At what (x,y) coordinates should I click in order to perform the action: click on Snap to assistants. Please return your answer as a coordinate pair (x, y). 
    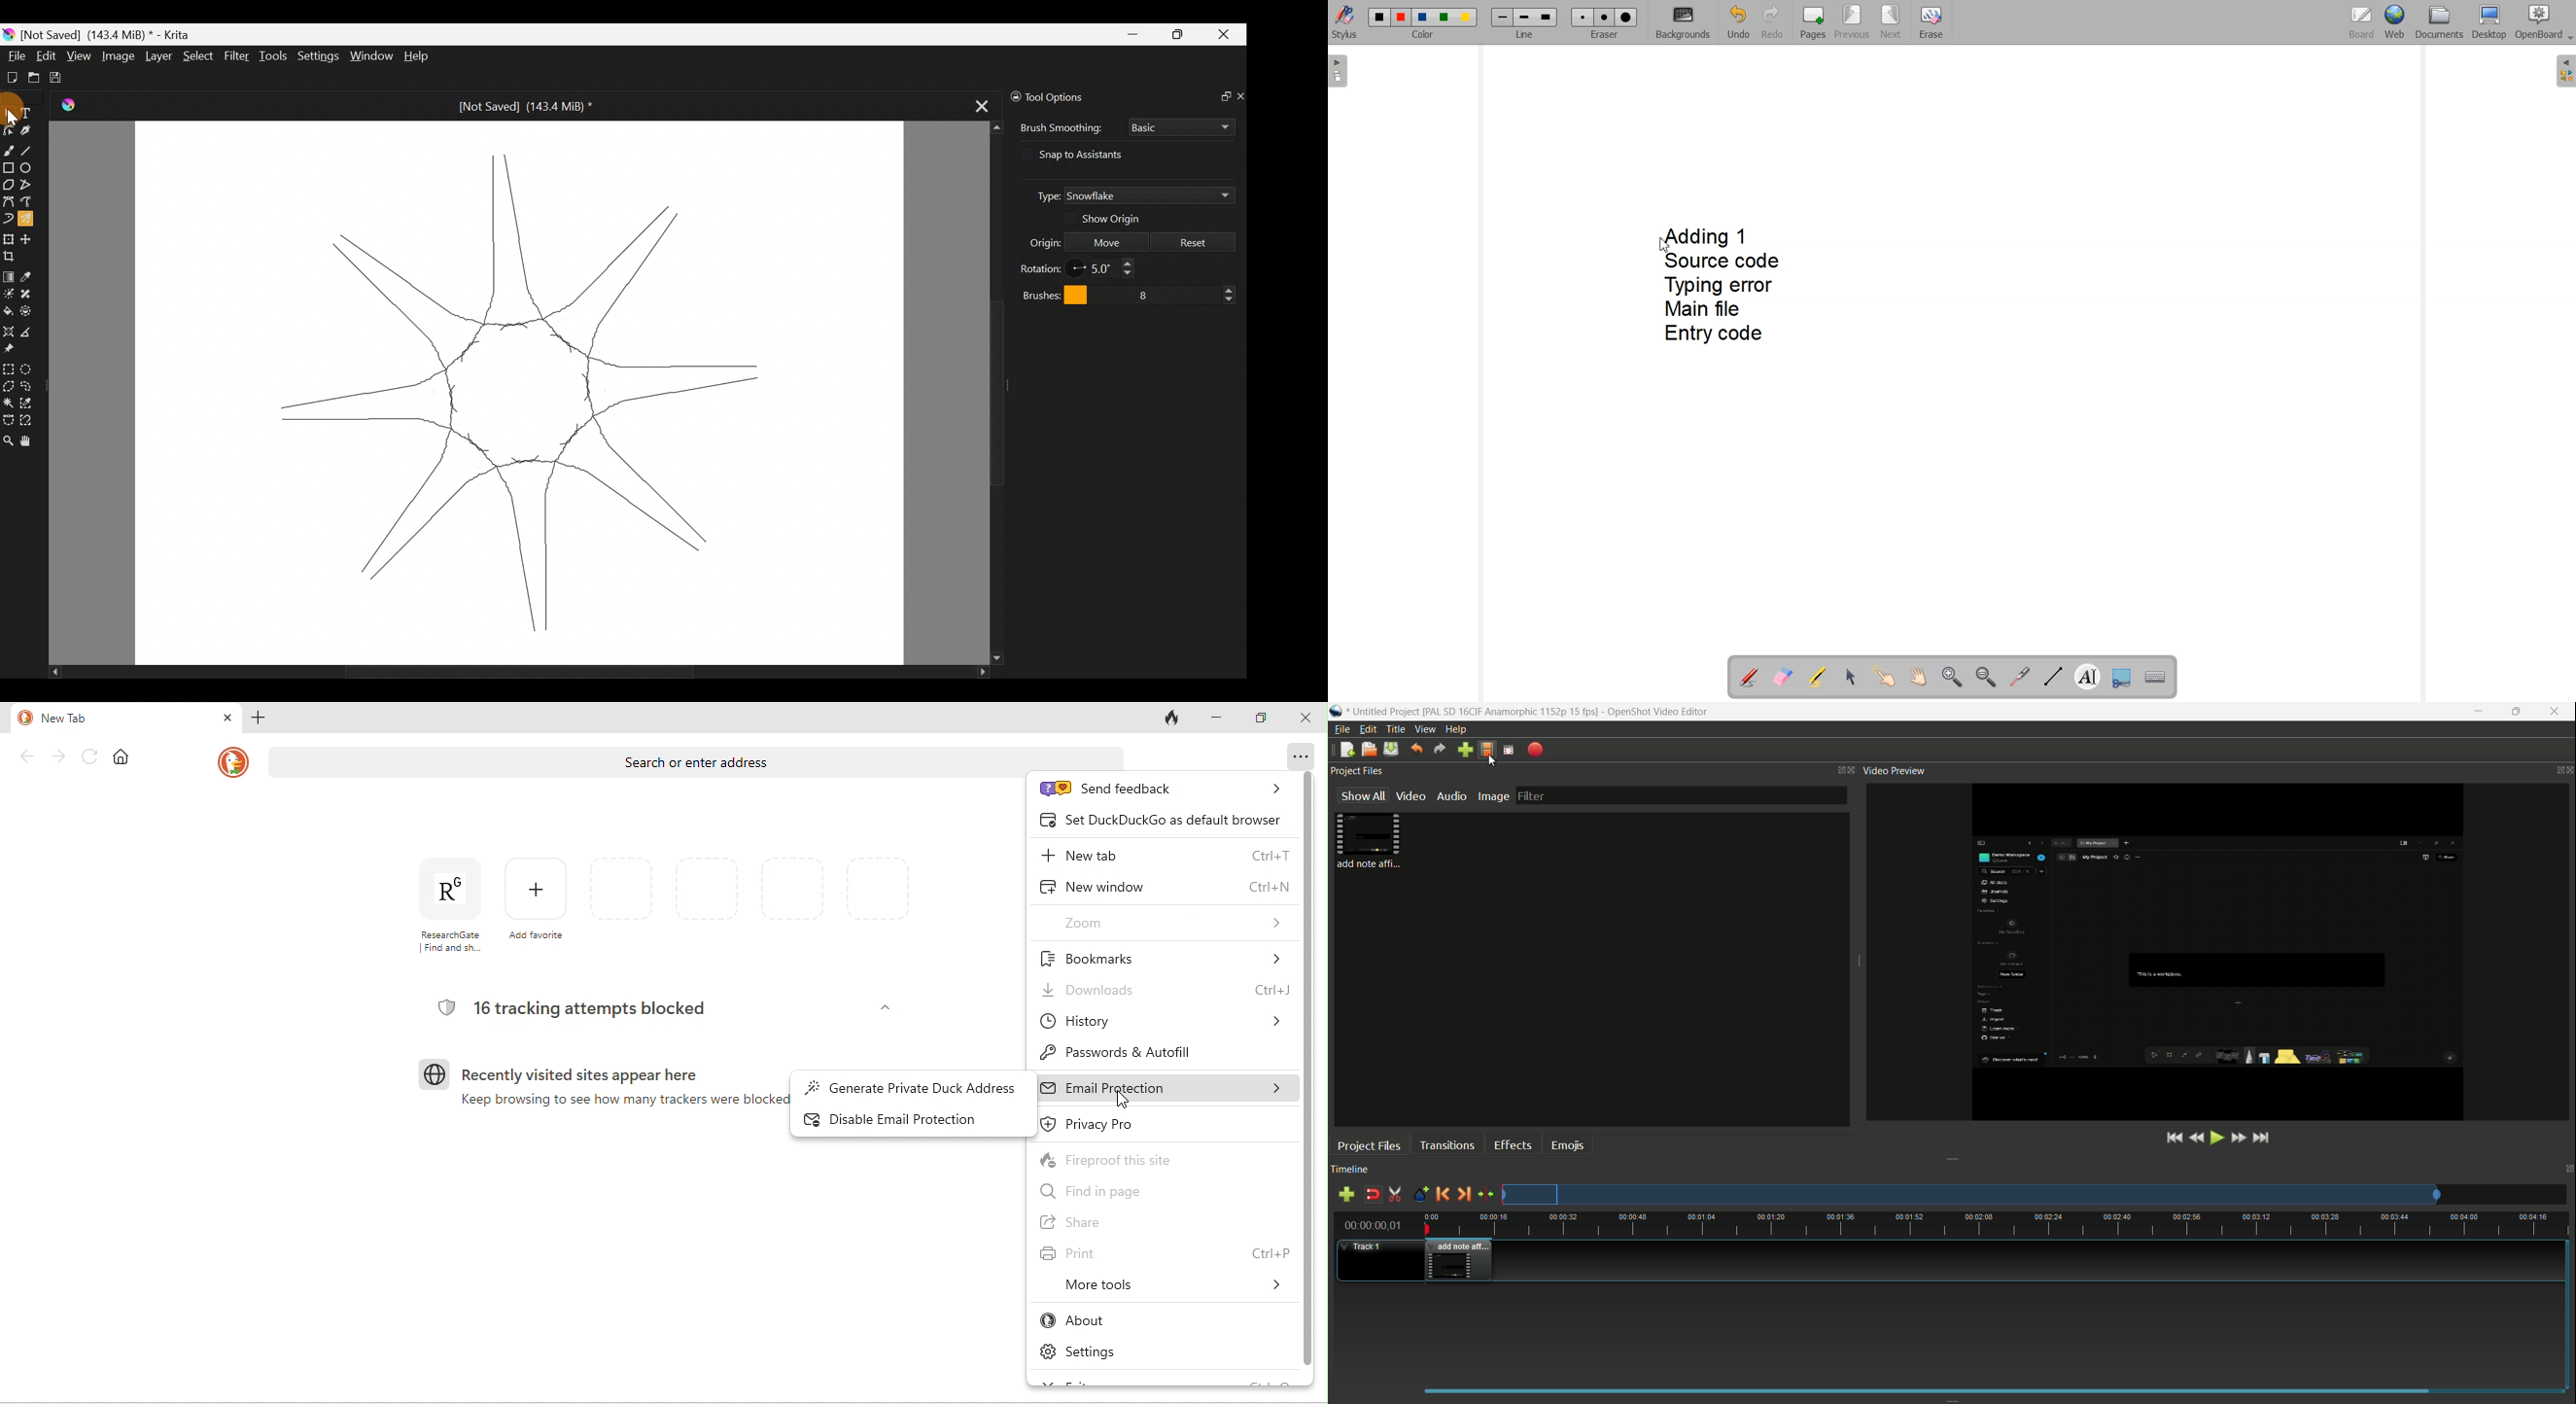
    Looking at the image, I should click on (1092, 154).